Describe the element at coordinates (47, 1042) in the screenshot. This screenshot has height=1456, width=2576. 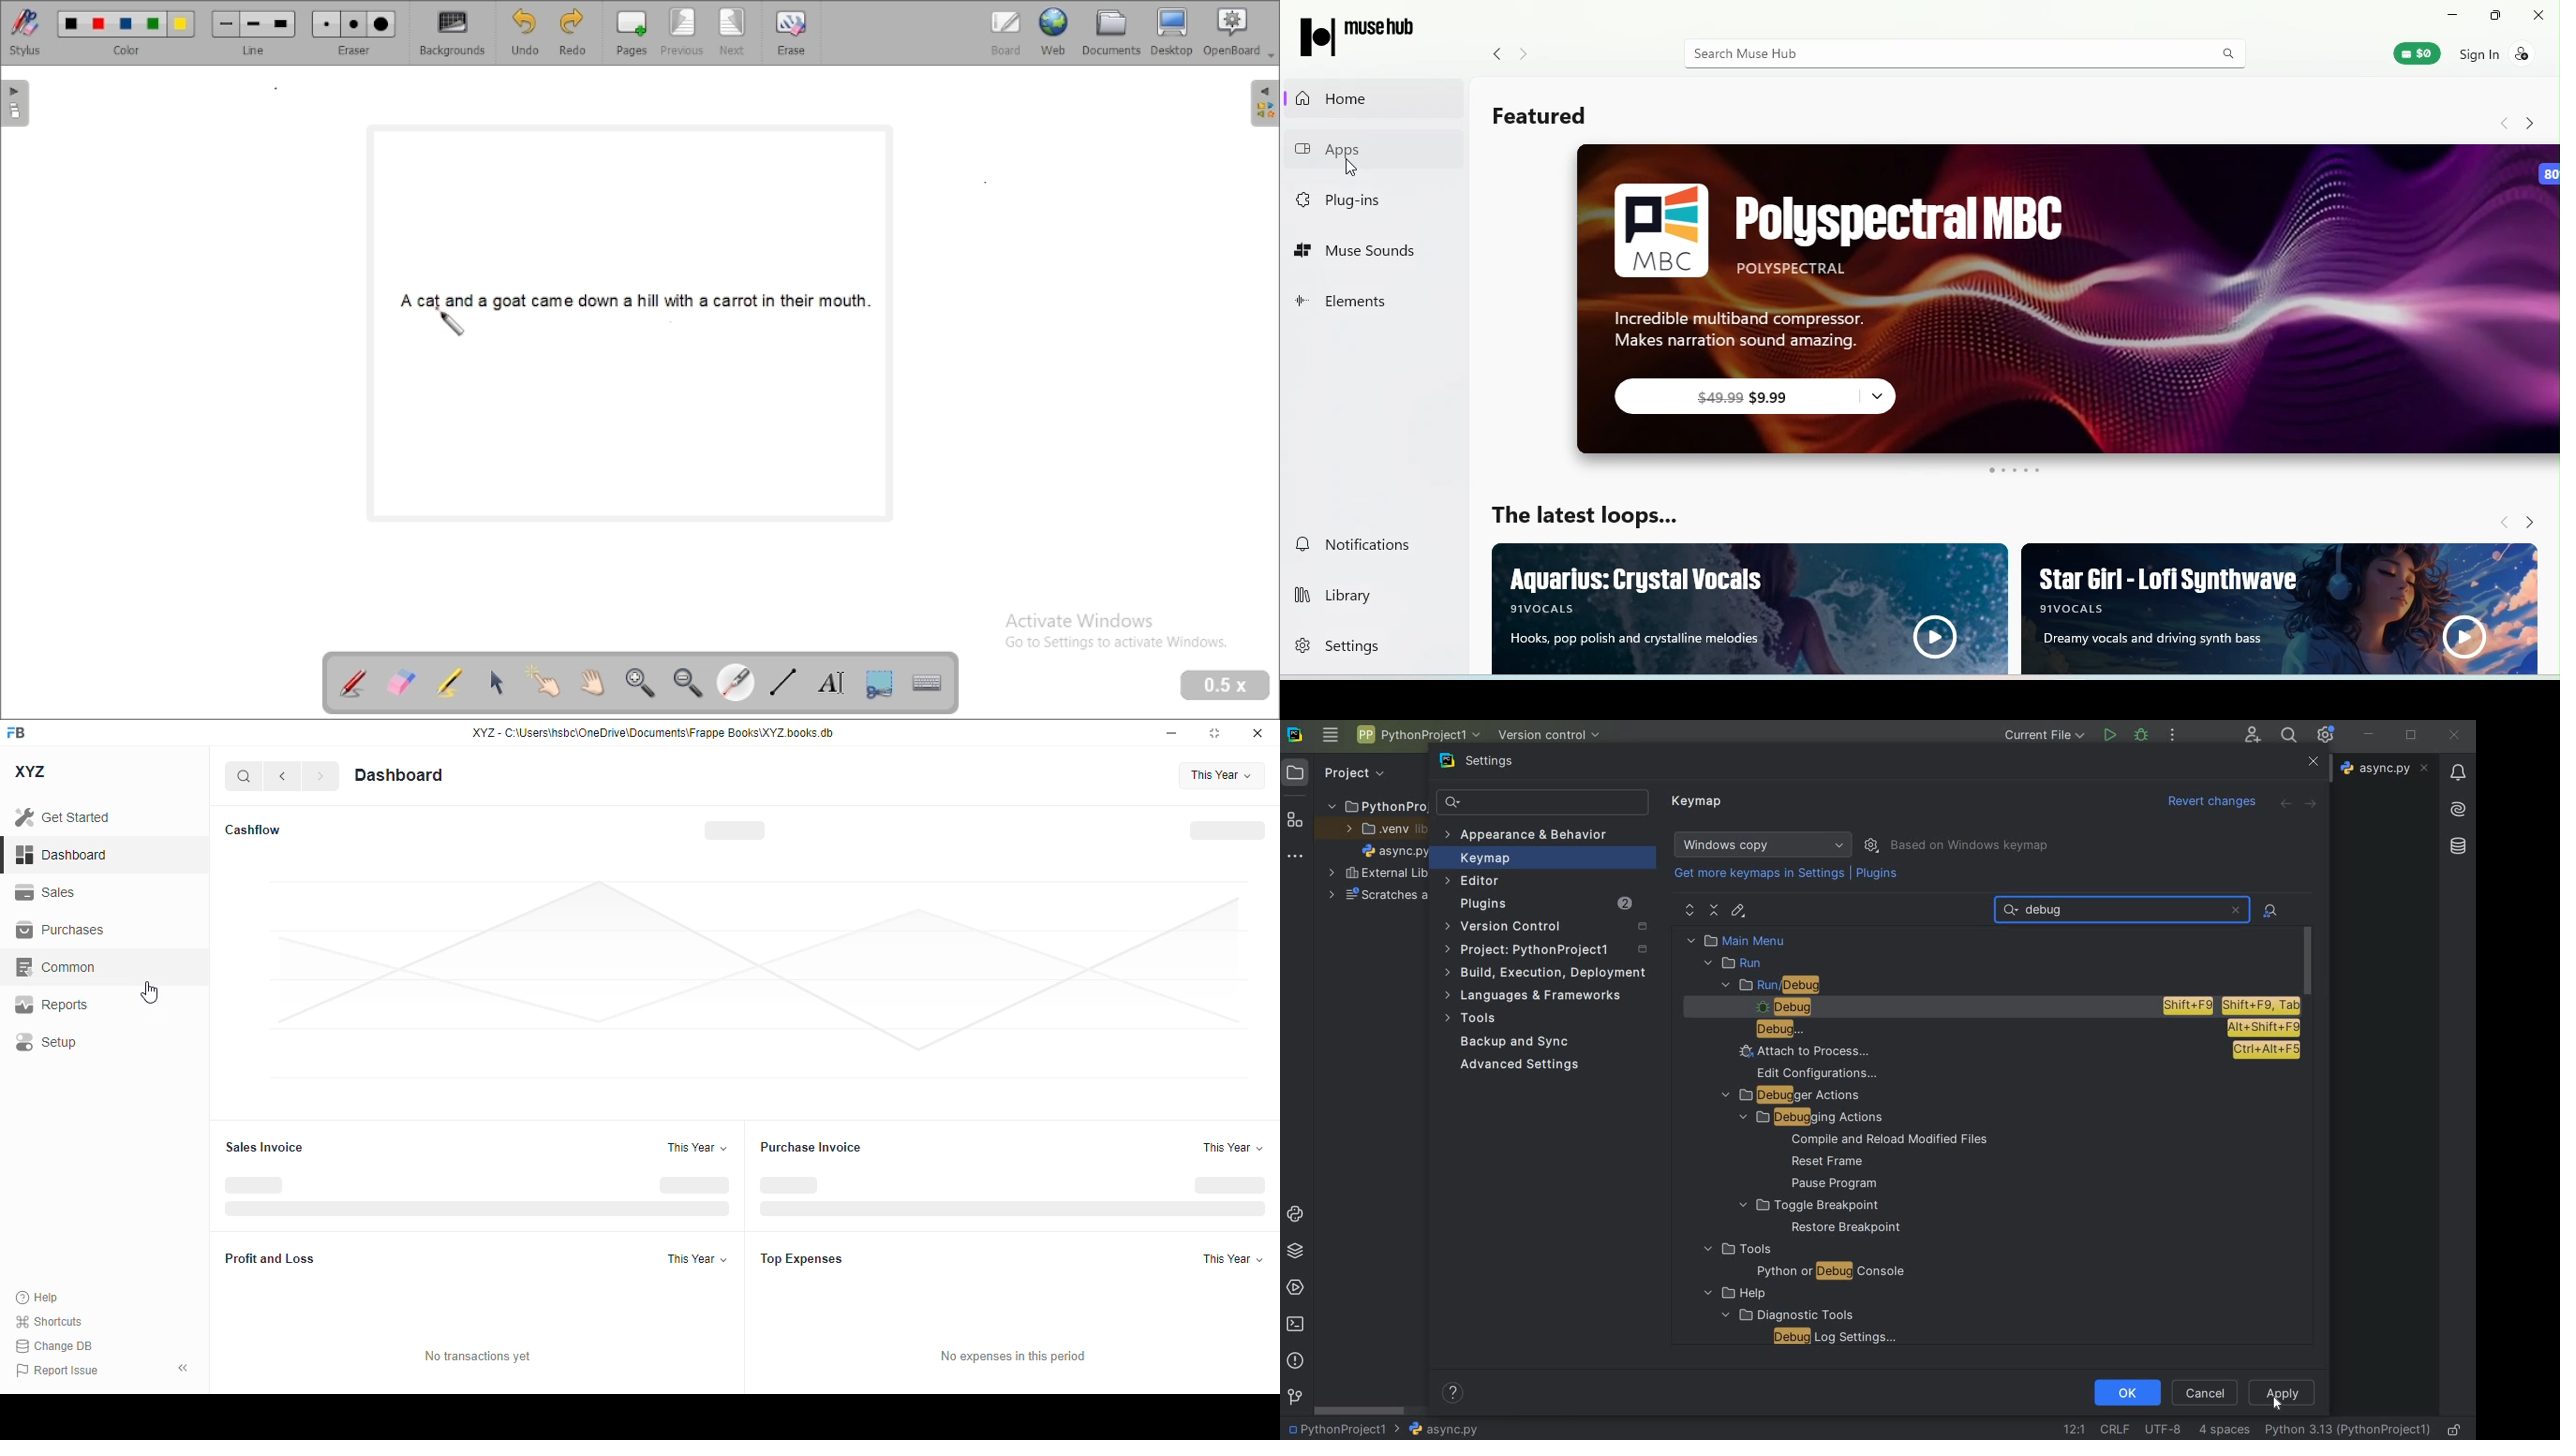
I see `setup` at that location.